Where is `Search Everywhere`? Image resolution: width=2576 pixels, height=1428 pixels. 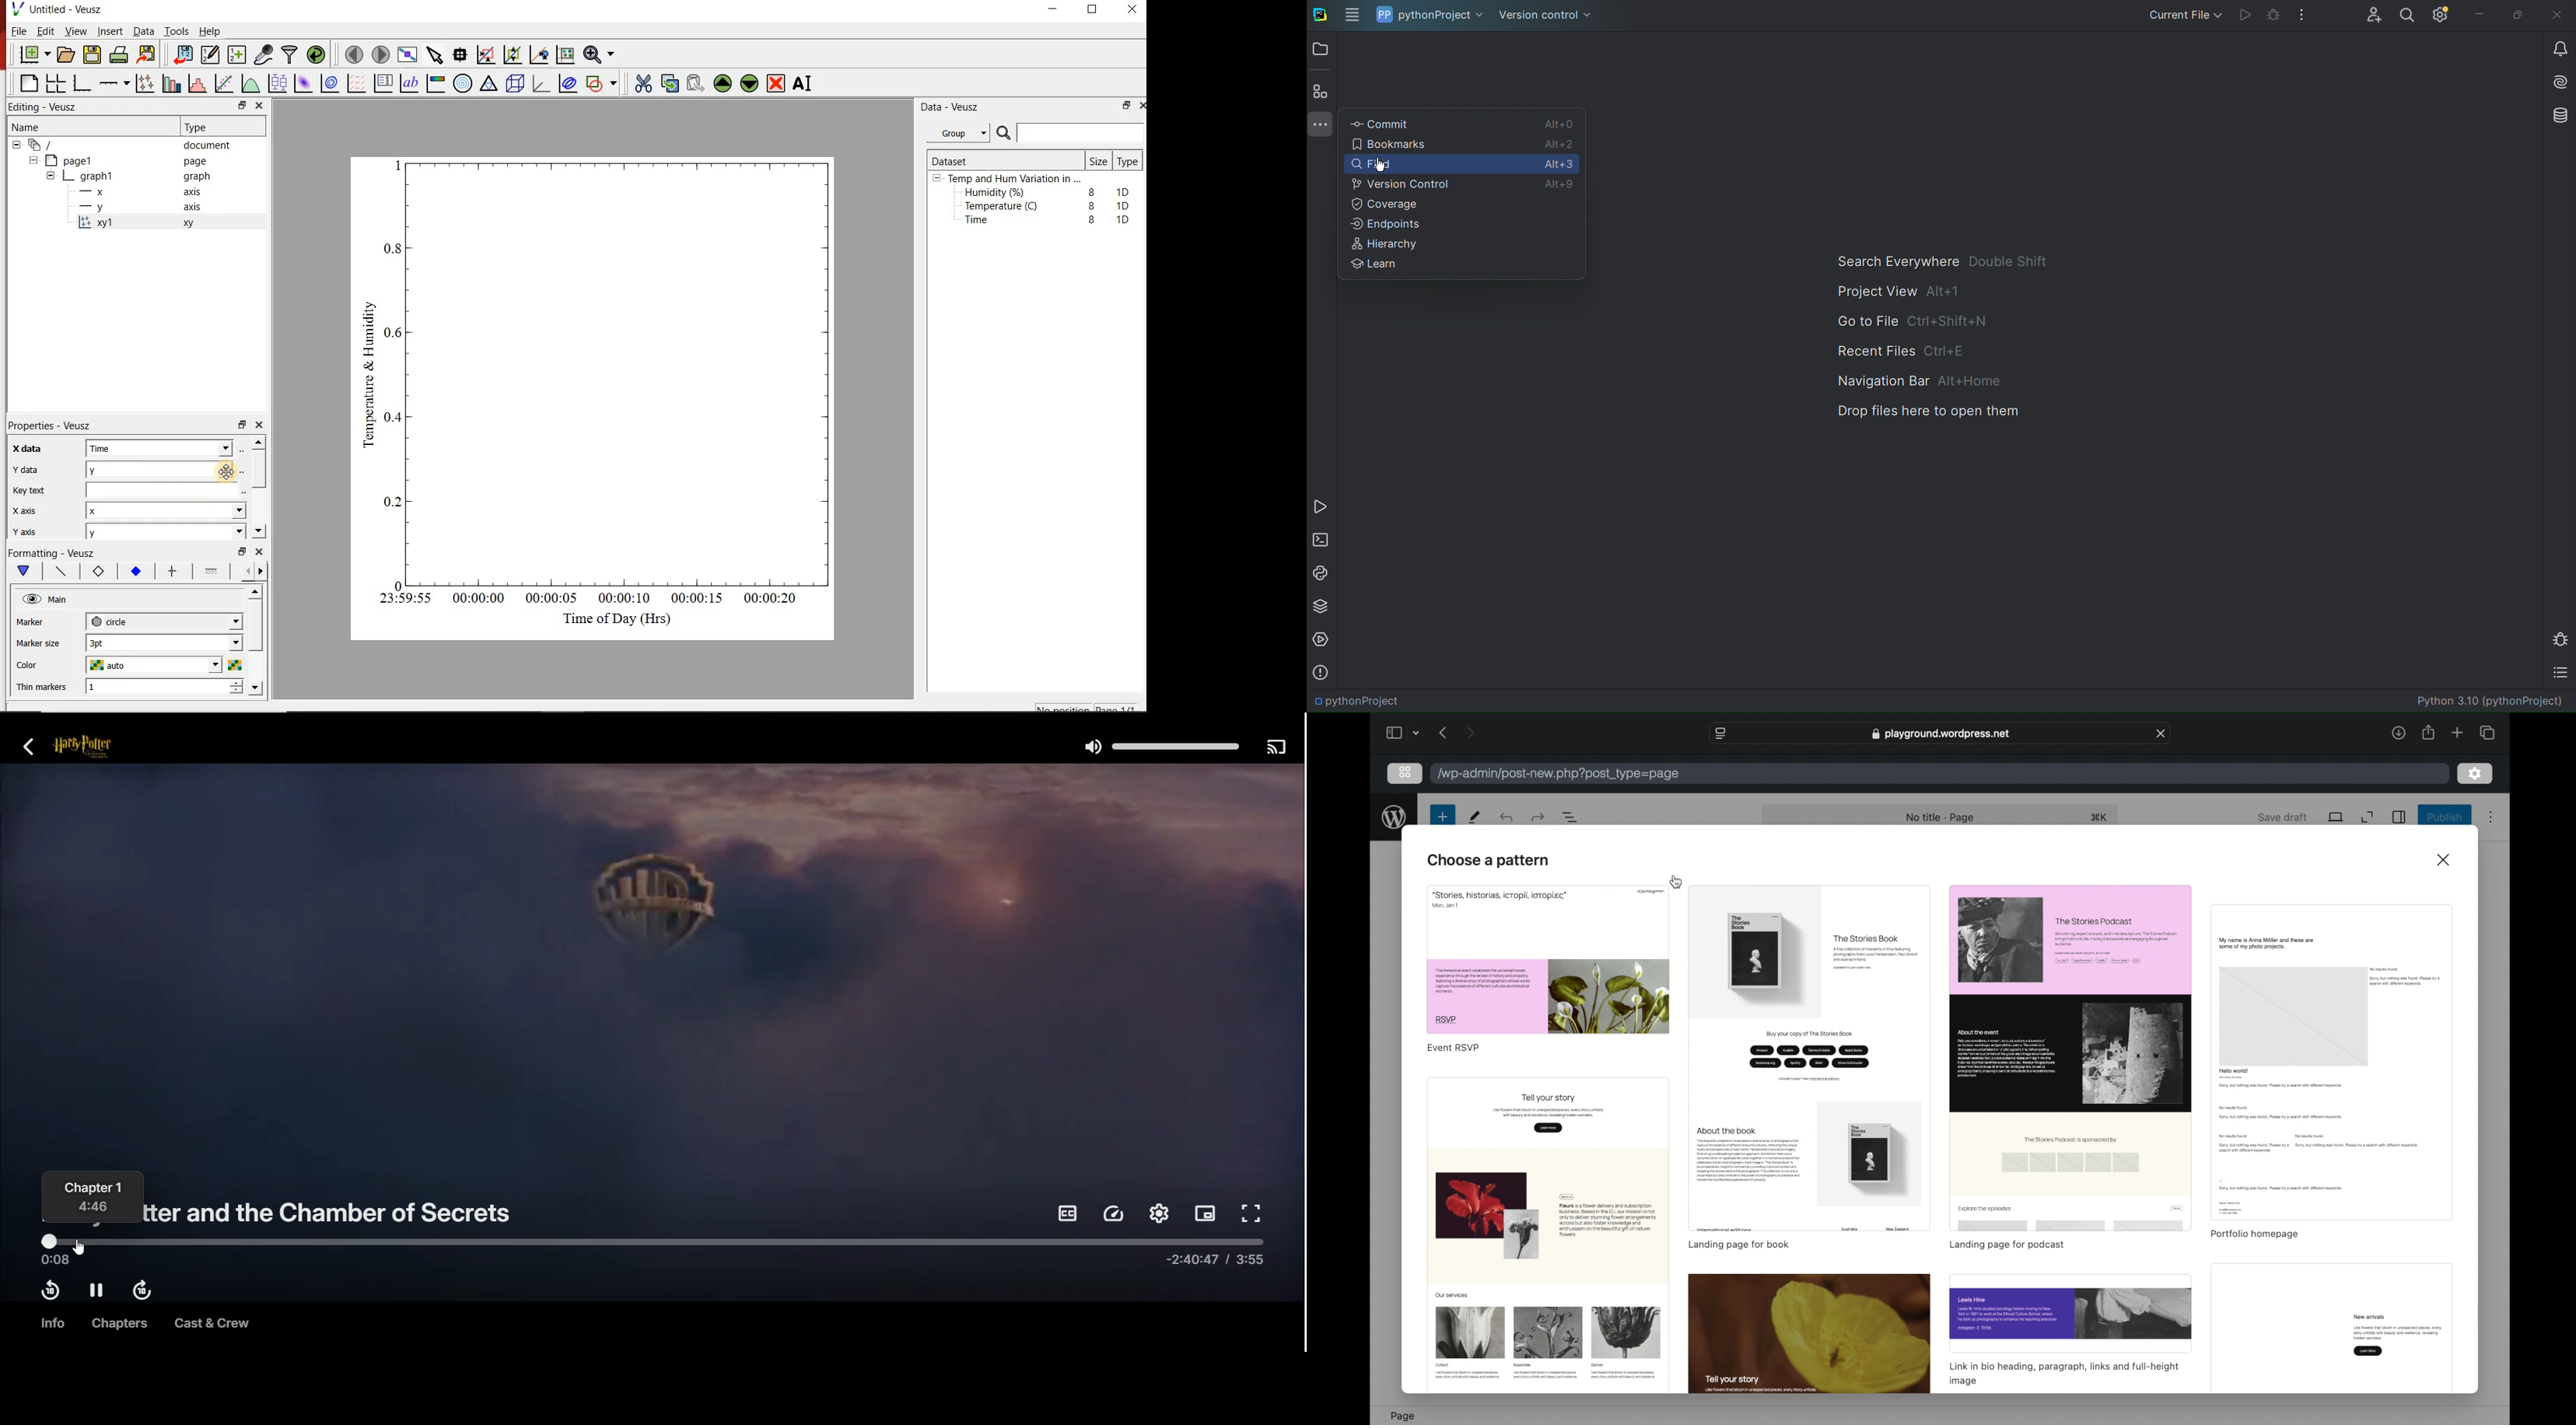 Search Everywhere is located at coordinates (1941, 258).